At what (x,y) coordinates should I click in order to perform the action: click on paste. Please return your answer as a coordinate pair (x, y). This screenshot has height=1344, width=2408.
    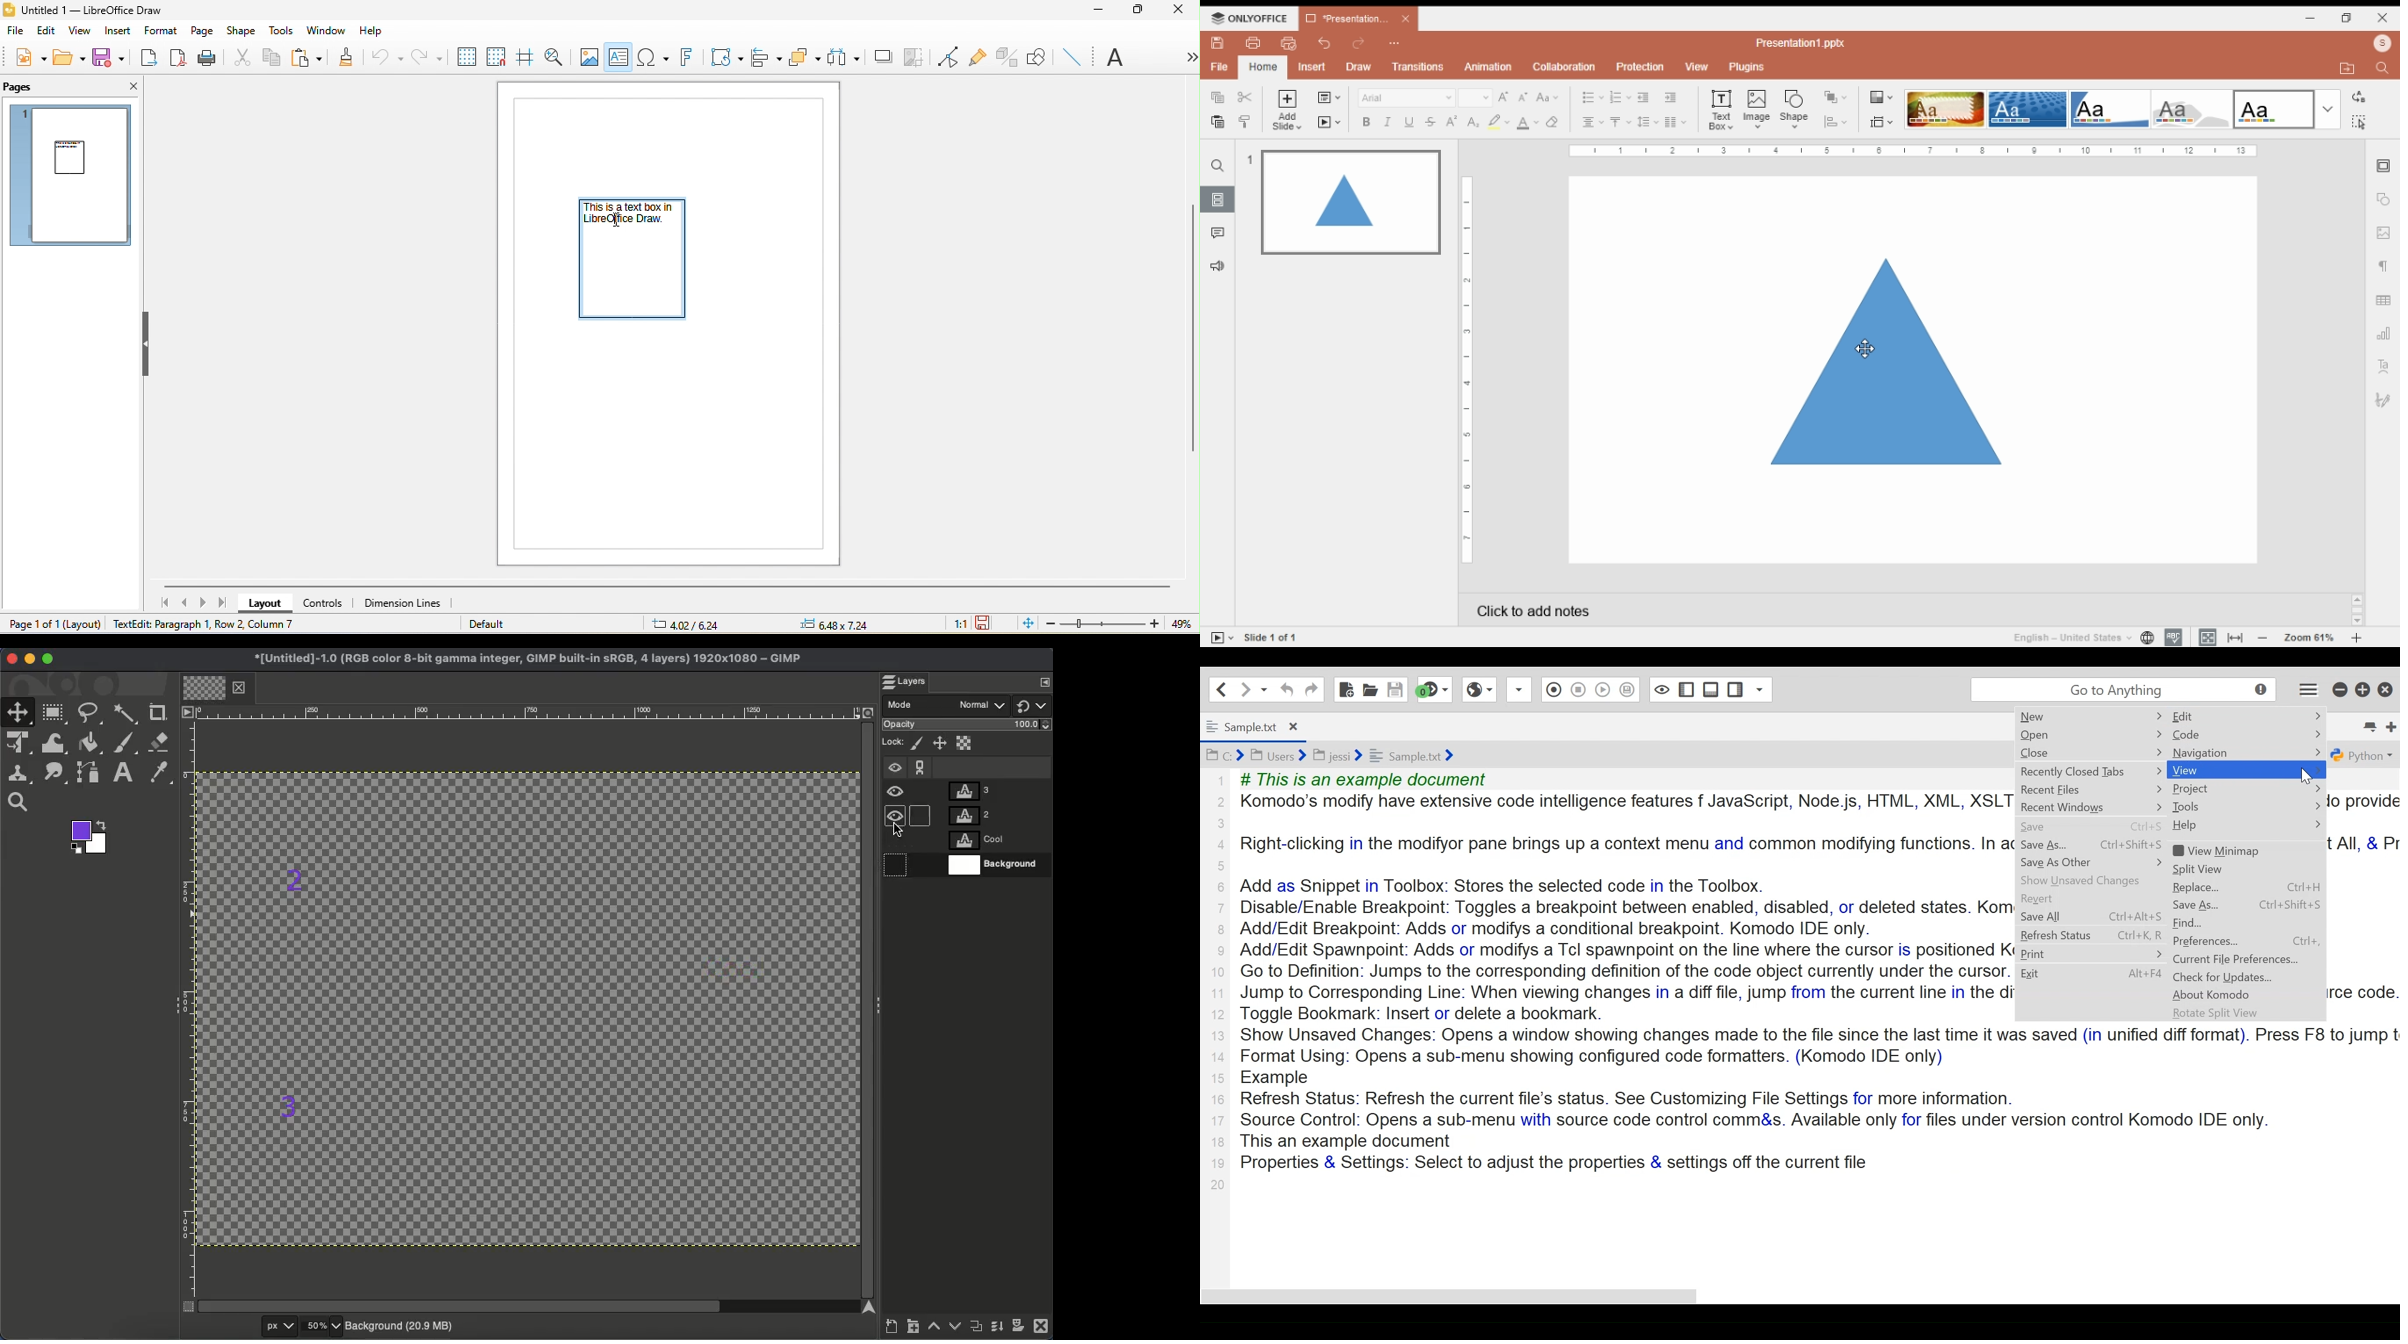
    Looking at the image, I should click on (1217, 122).